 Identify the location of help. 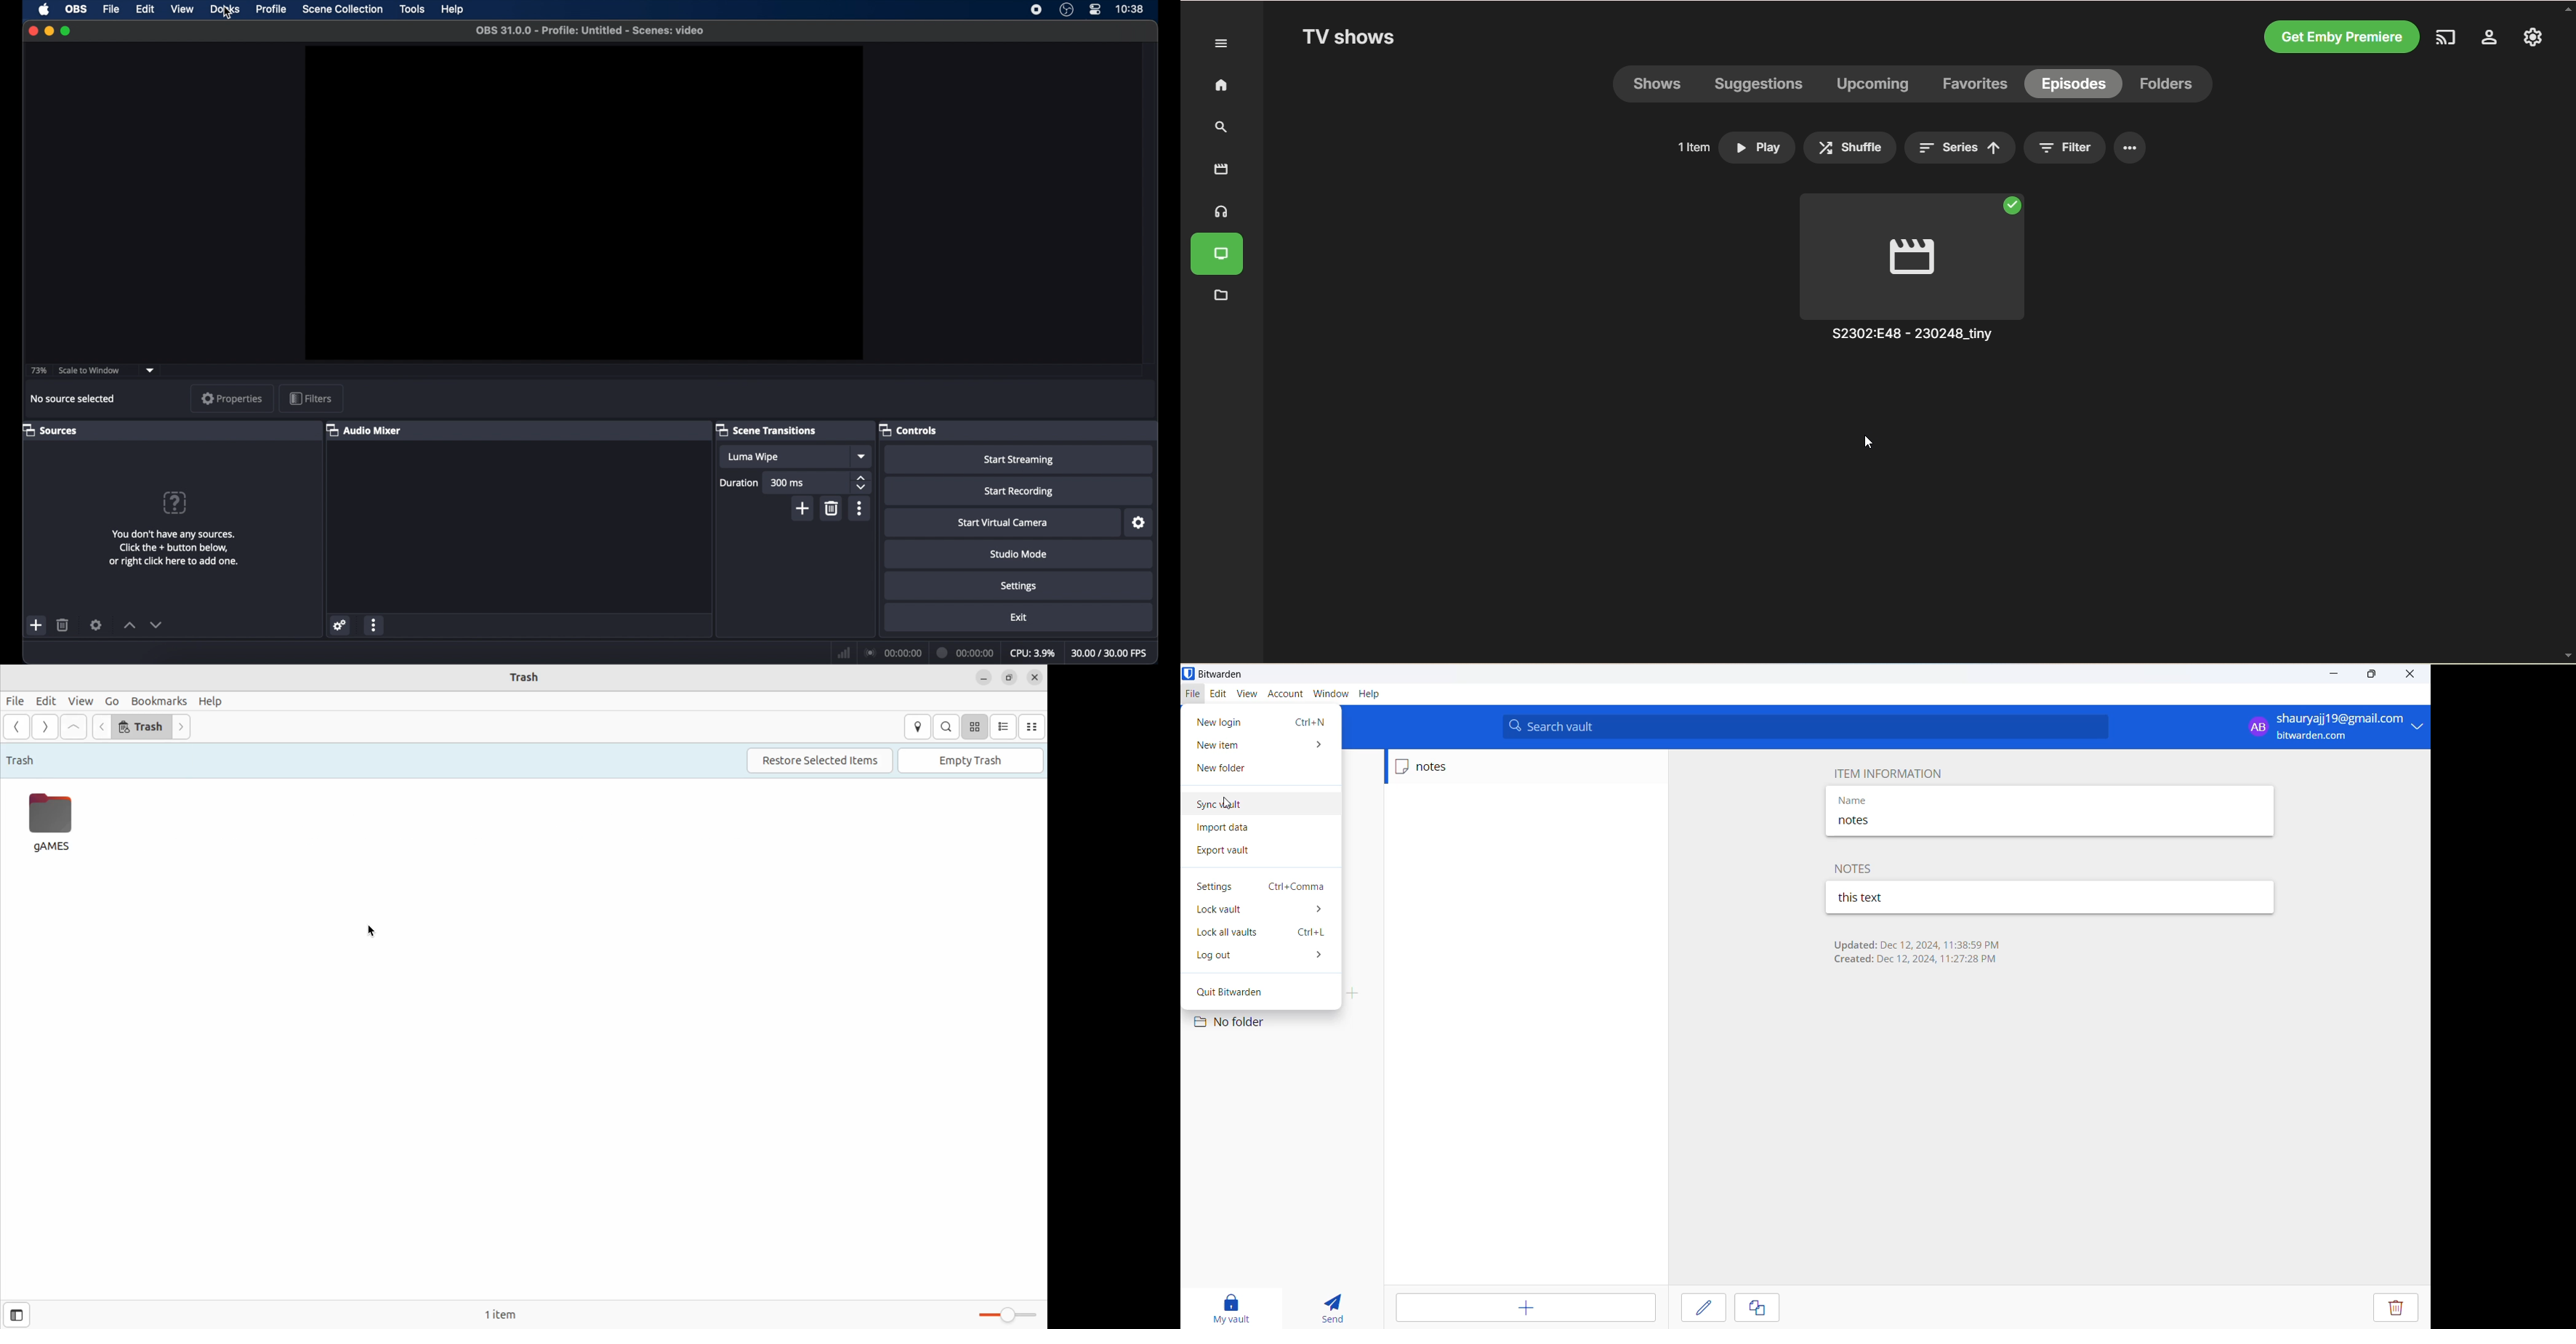
(1370, 695).